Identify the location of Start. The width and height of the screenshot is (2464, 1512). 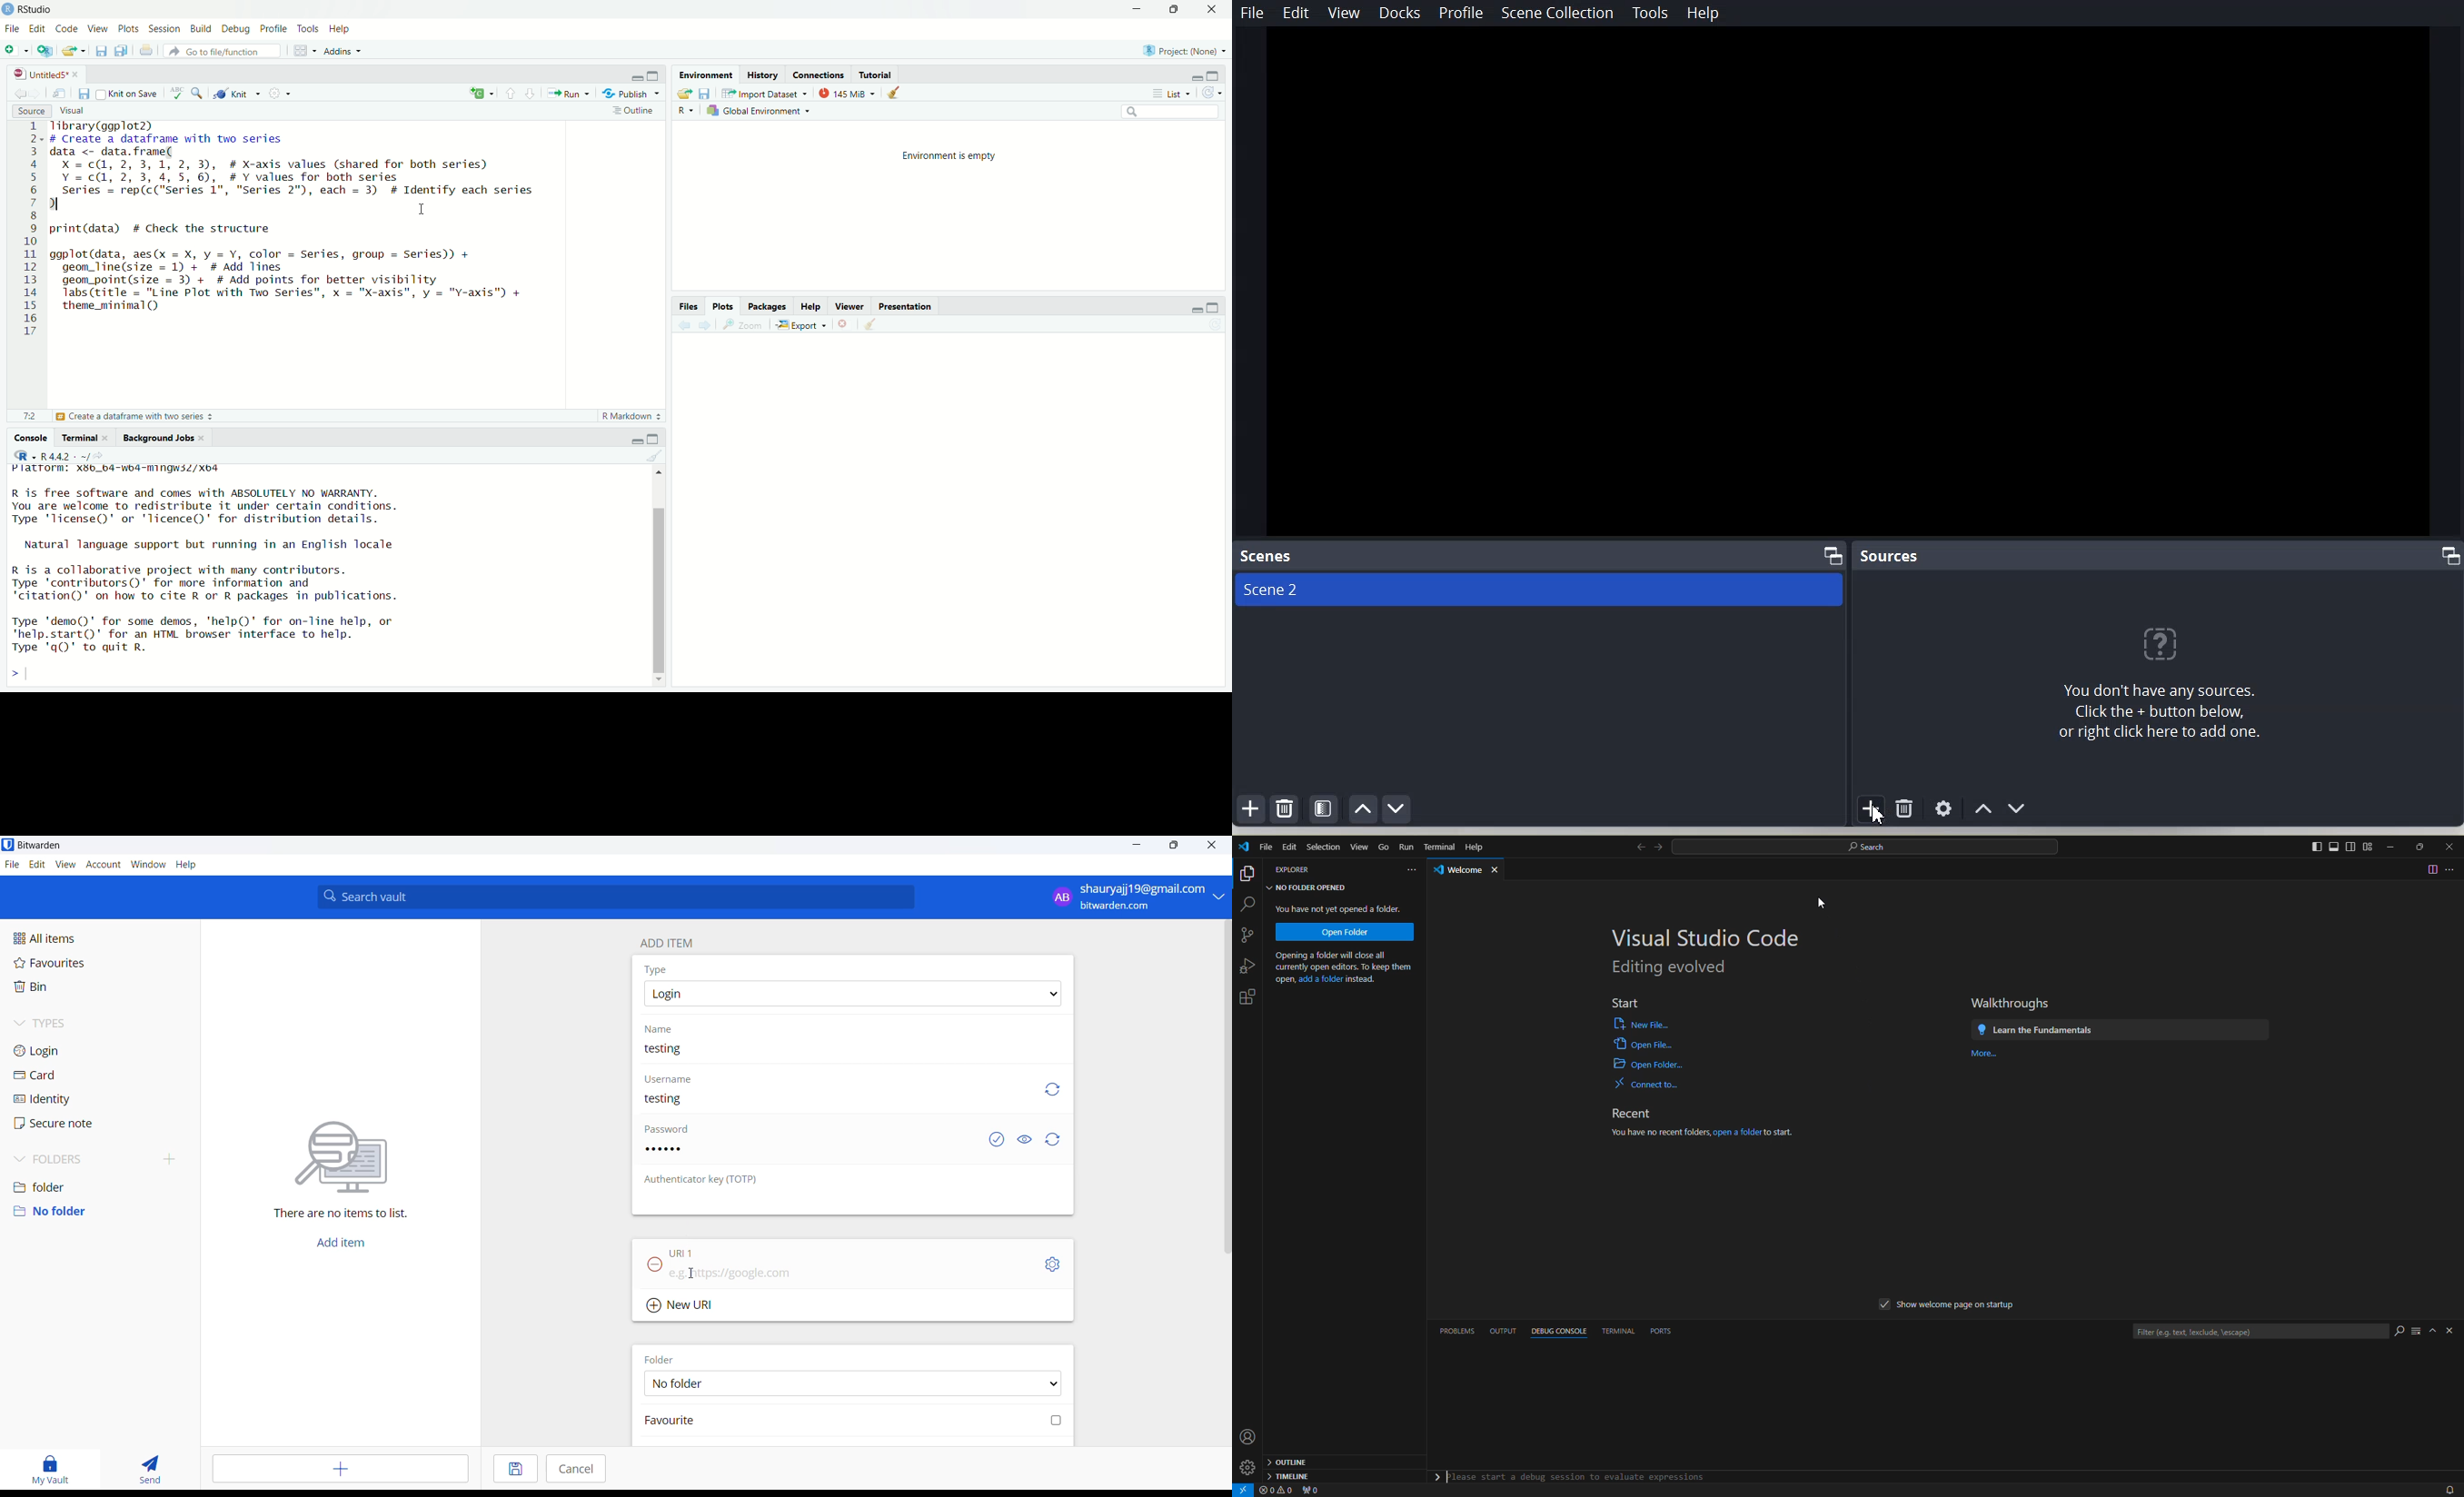
(1630, 1003).